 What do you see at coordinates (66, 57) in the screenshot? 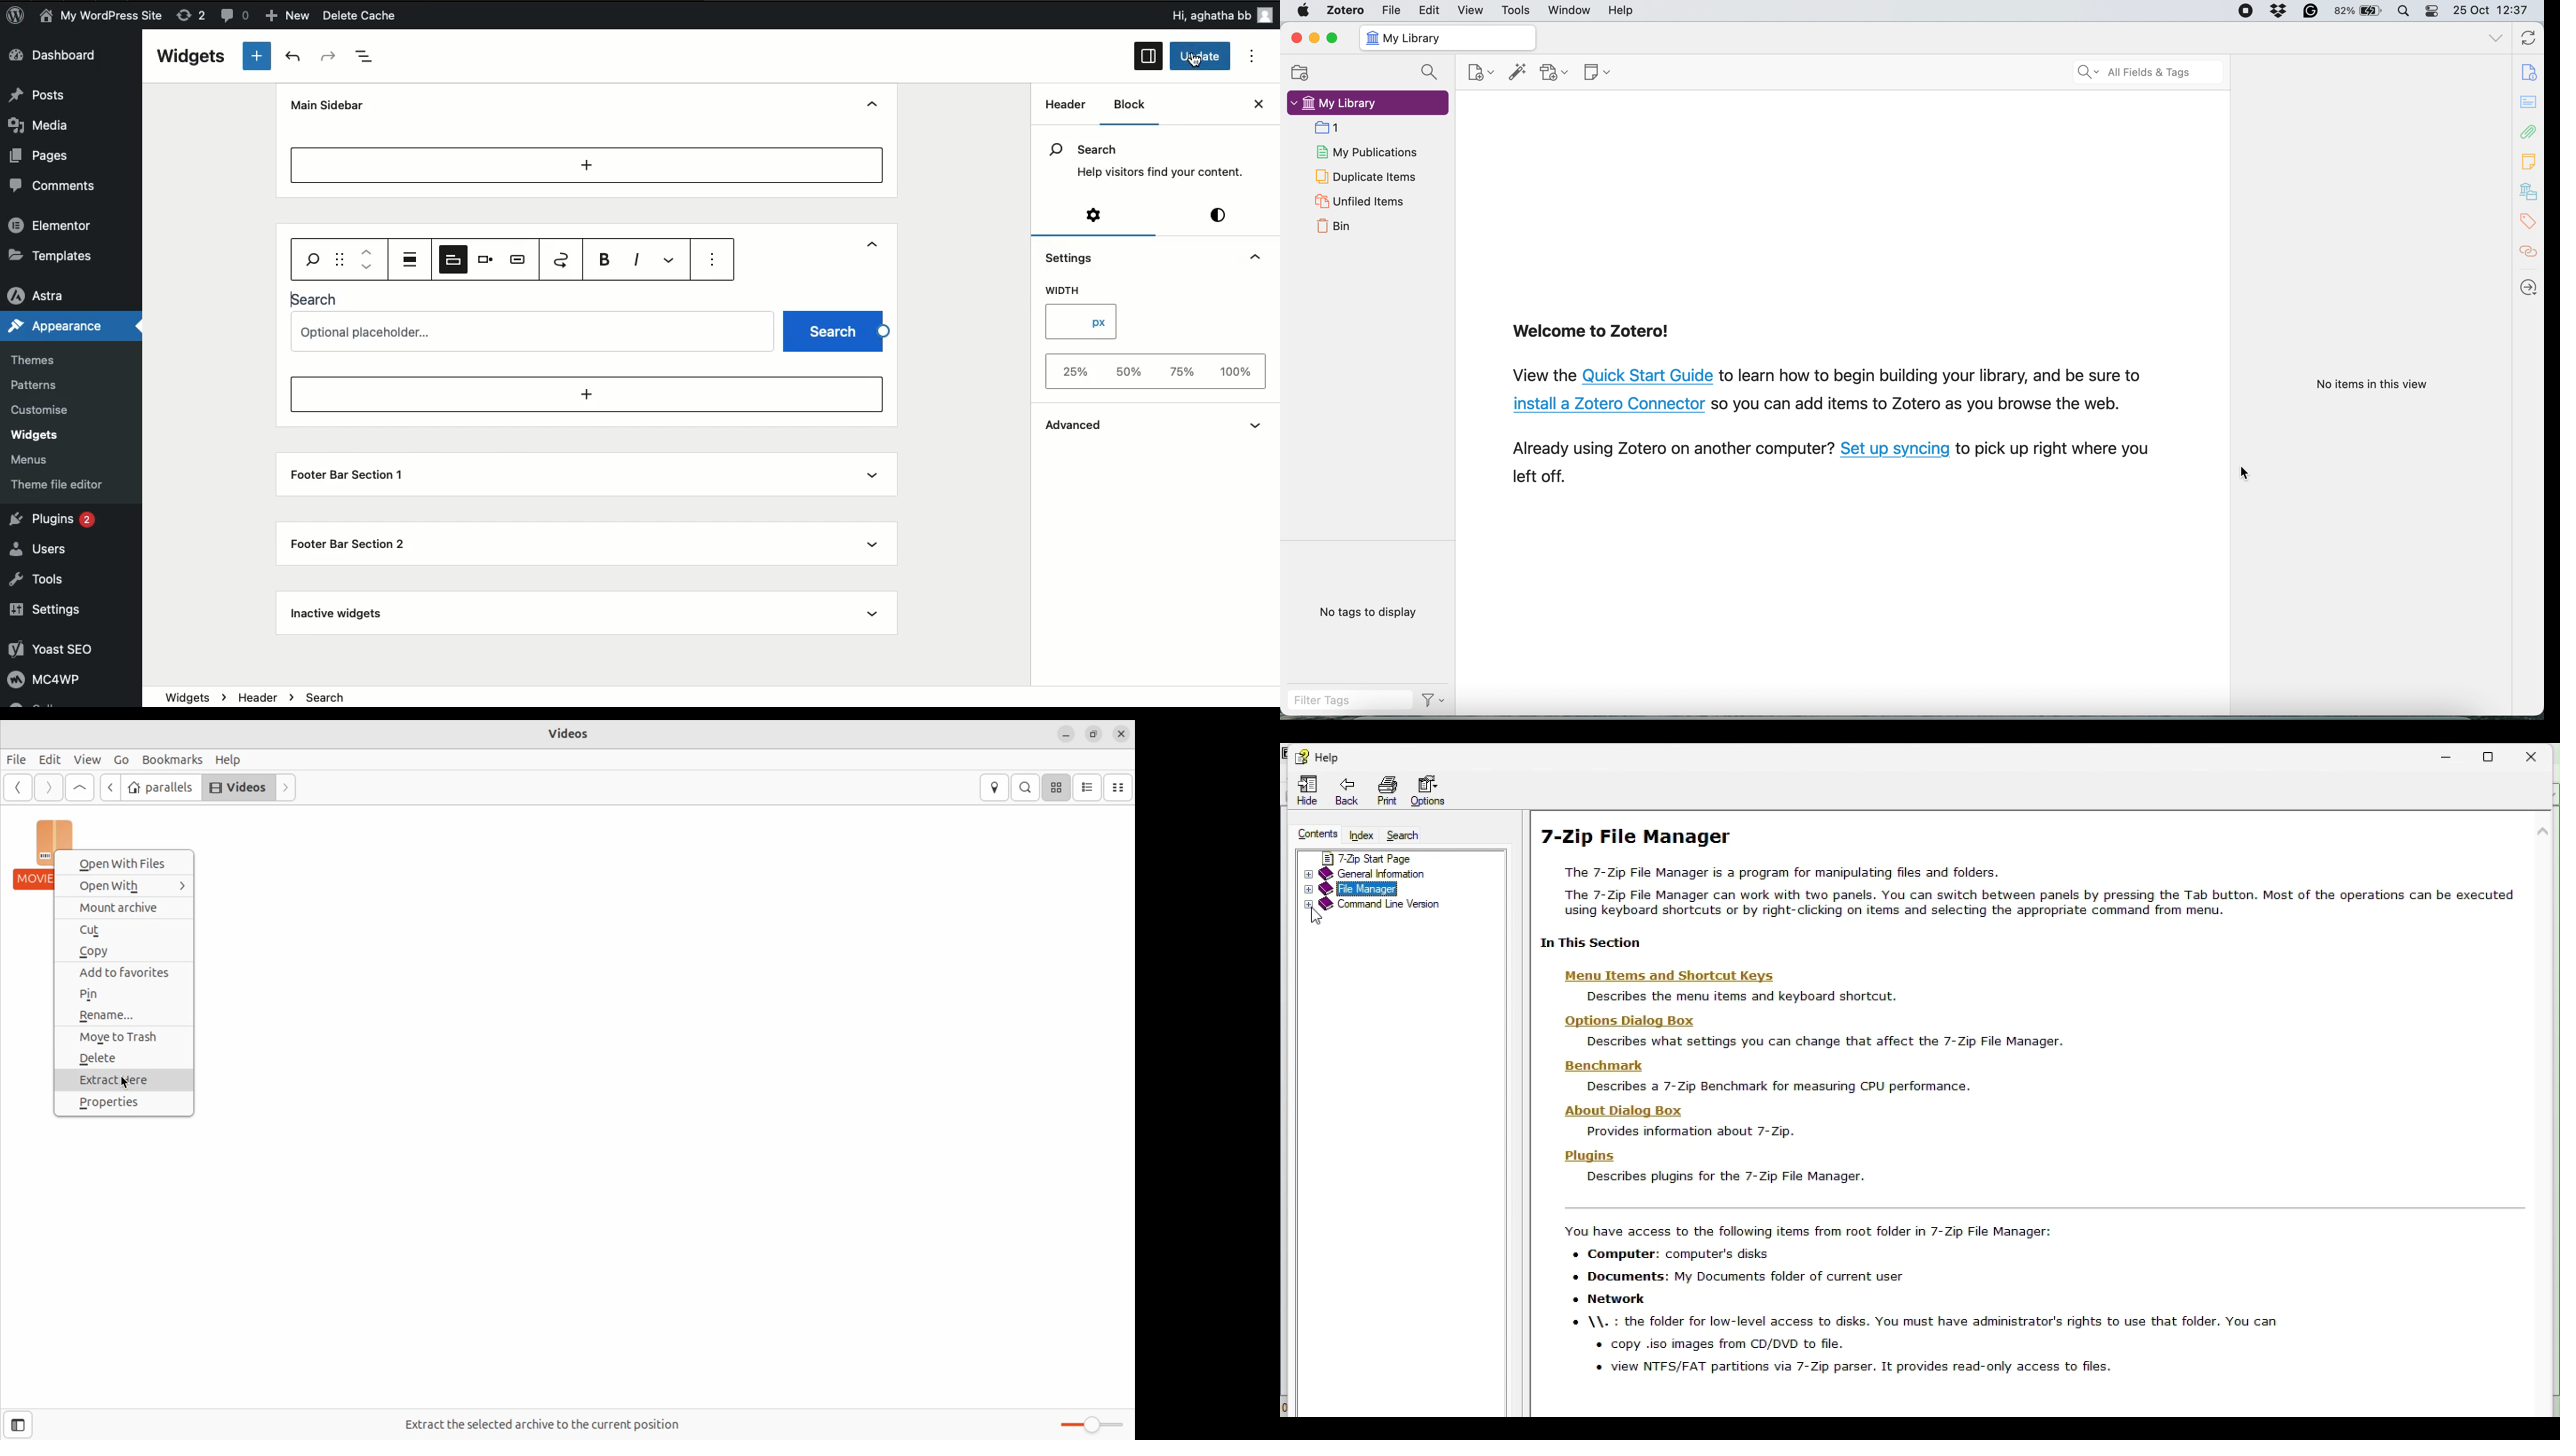
I see `Dashboard` at bounding box center [66, 57].